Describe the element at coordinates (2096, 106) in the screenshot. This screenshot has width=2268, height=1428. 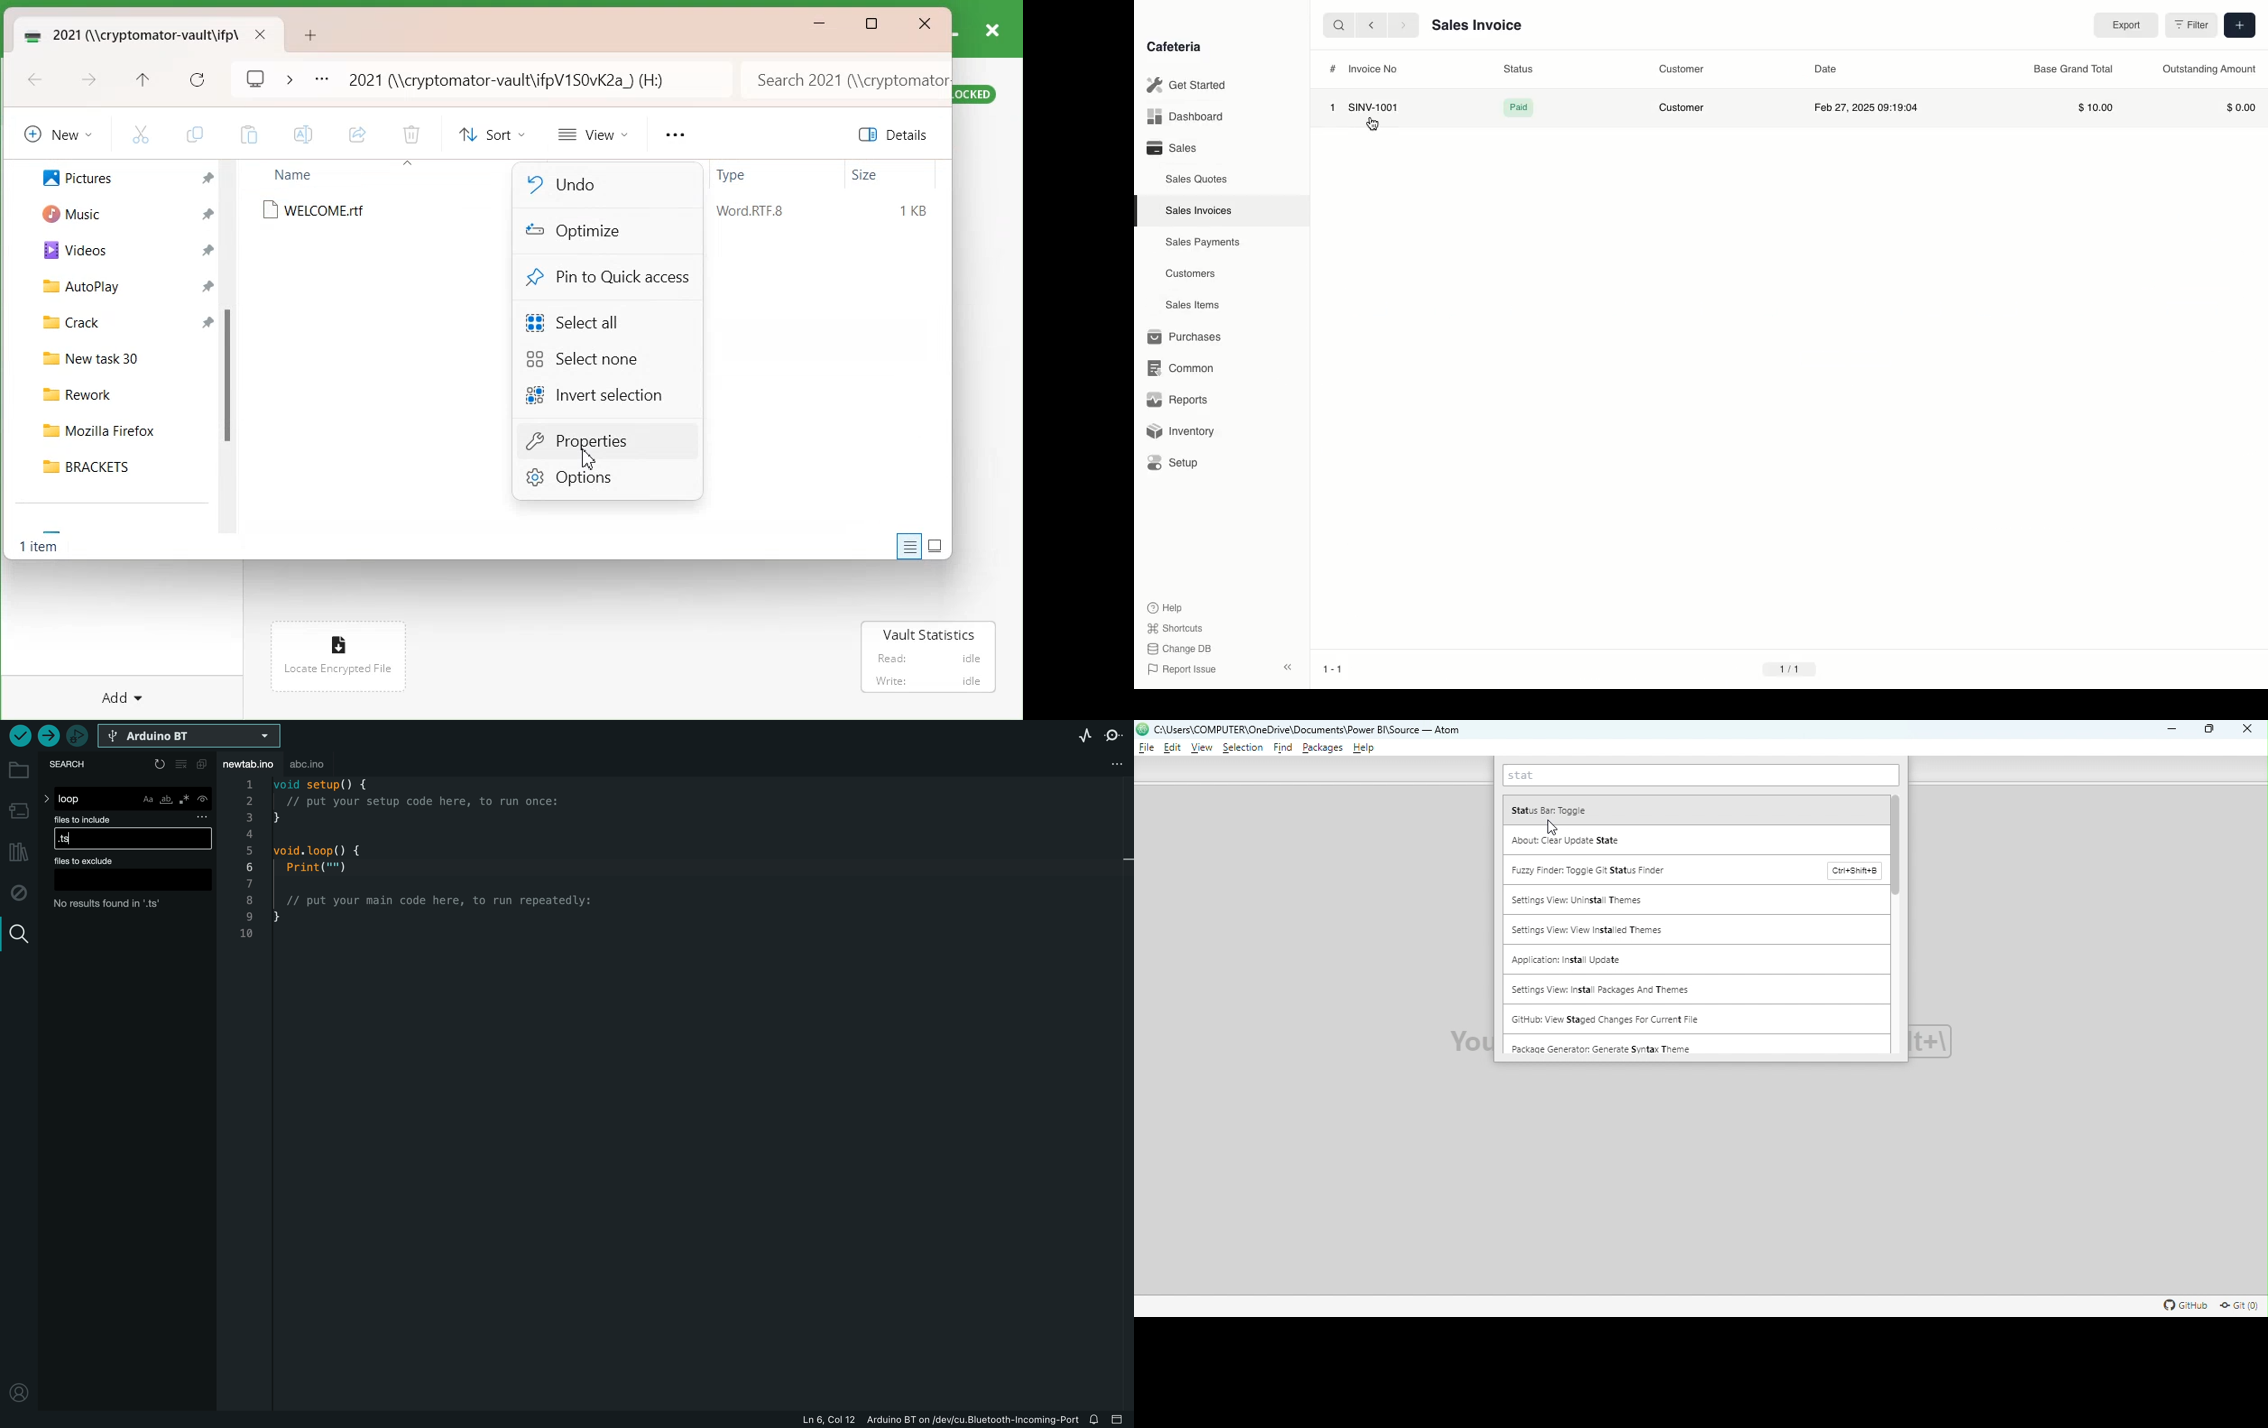
I see `$10.00` at that location.